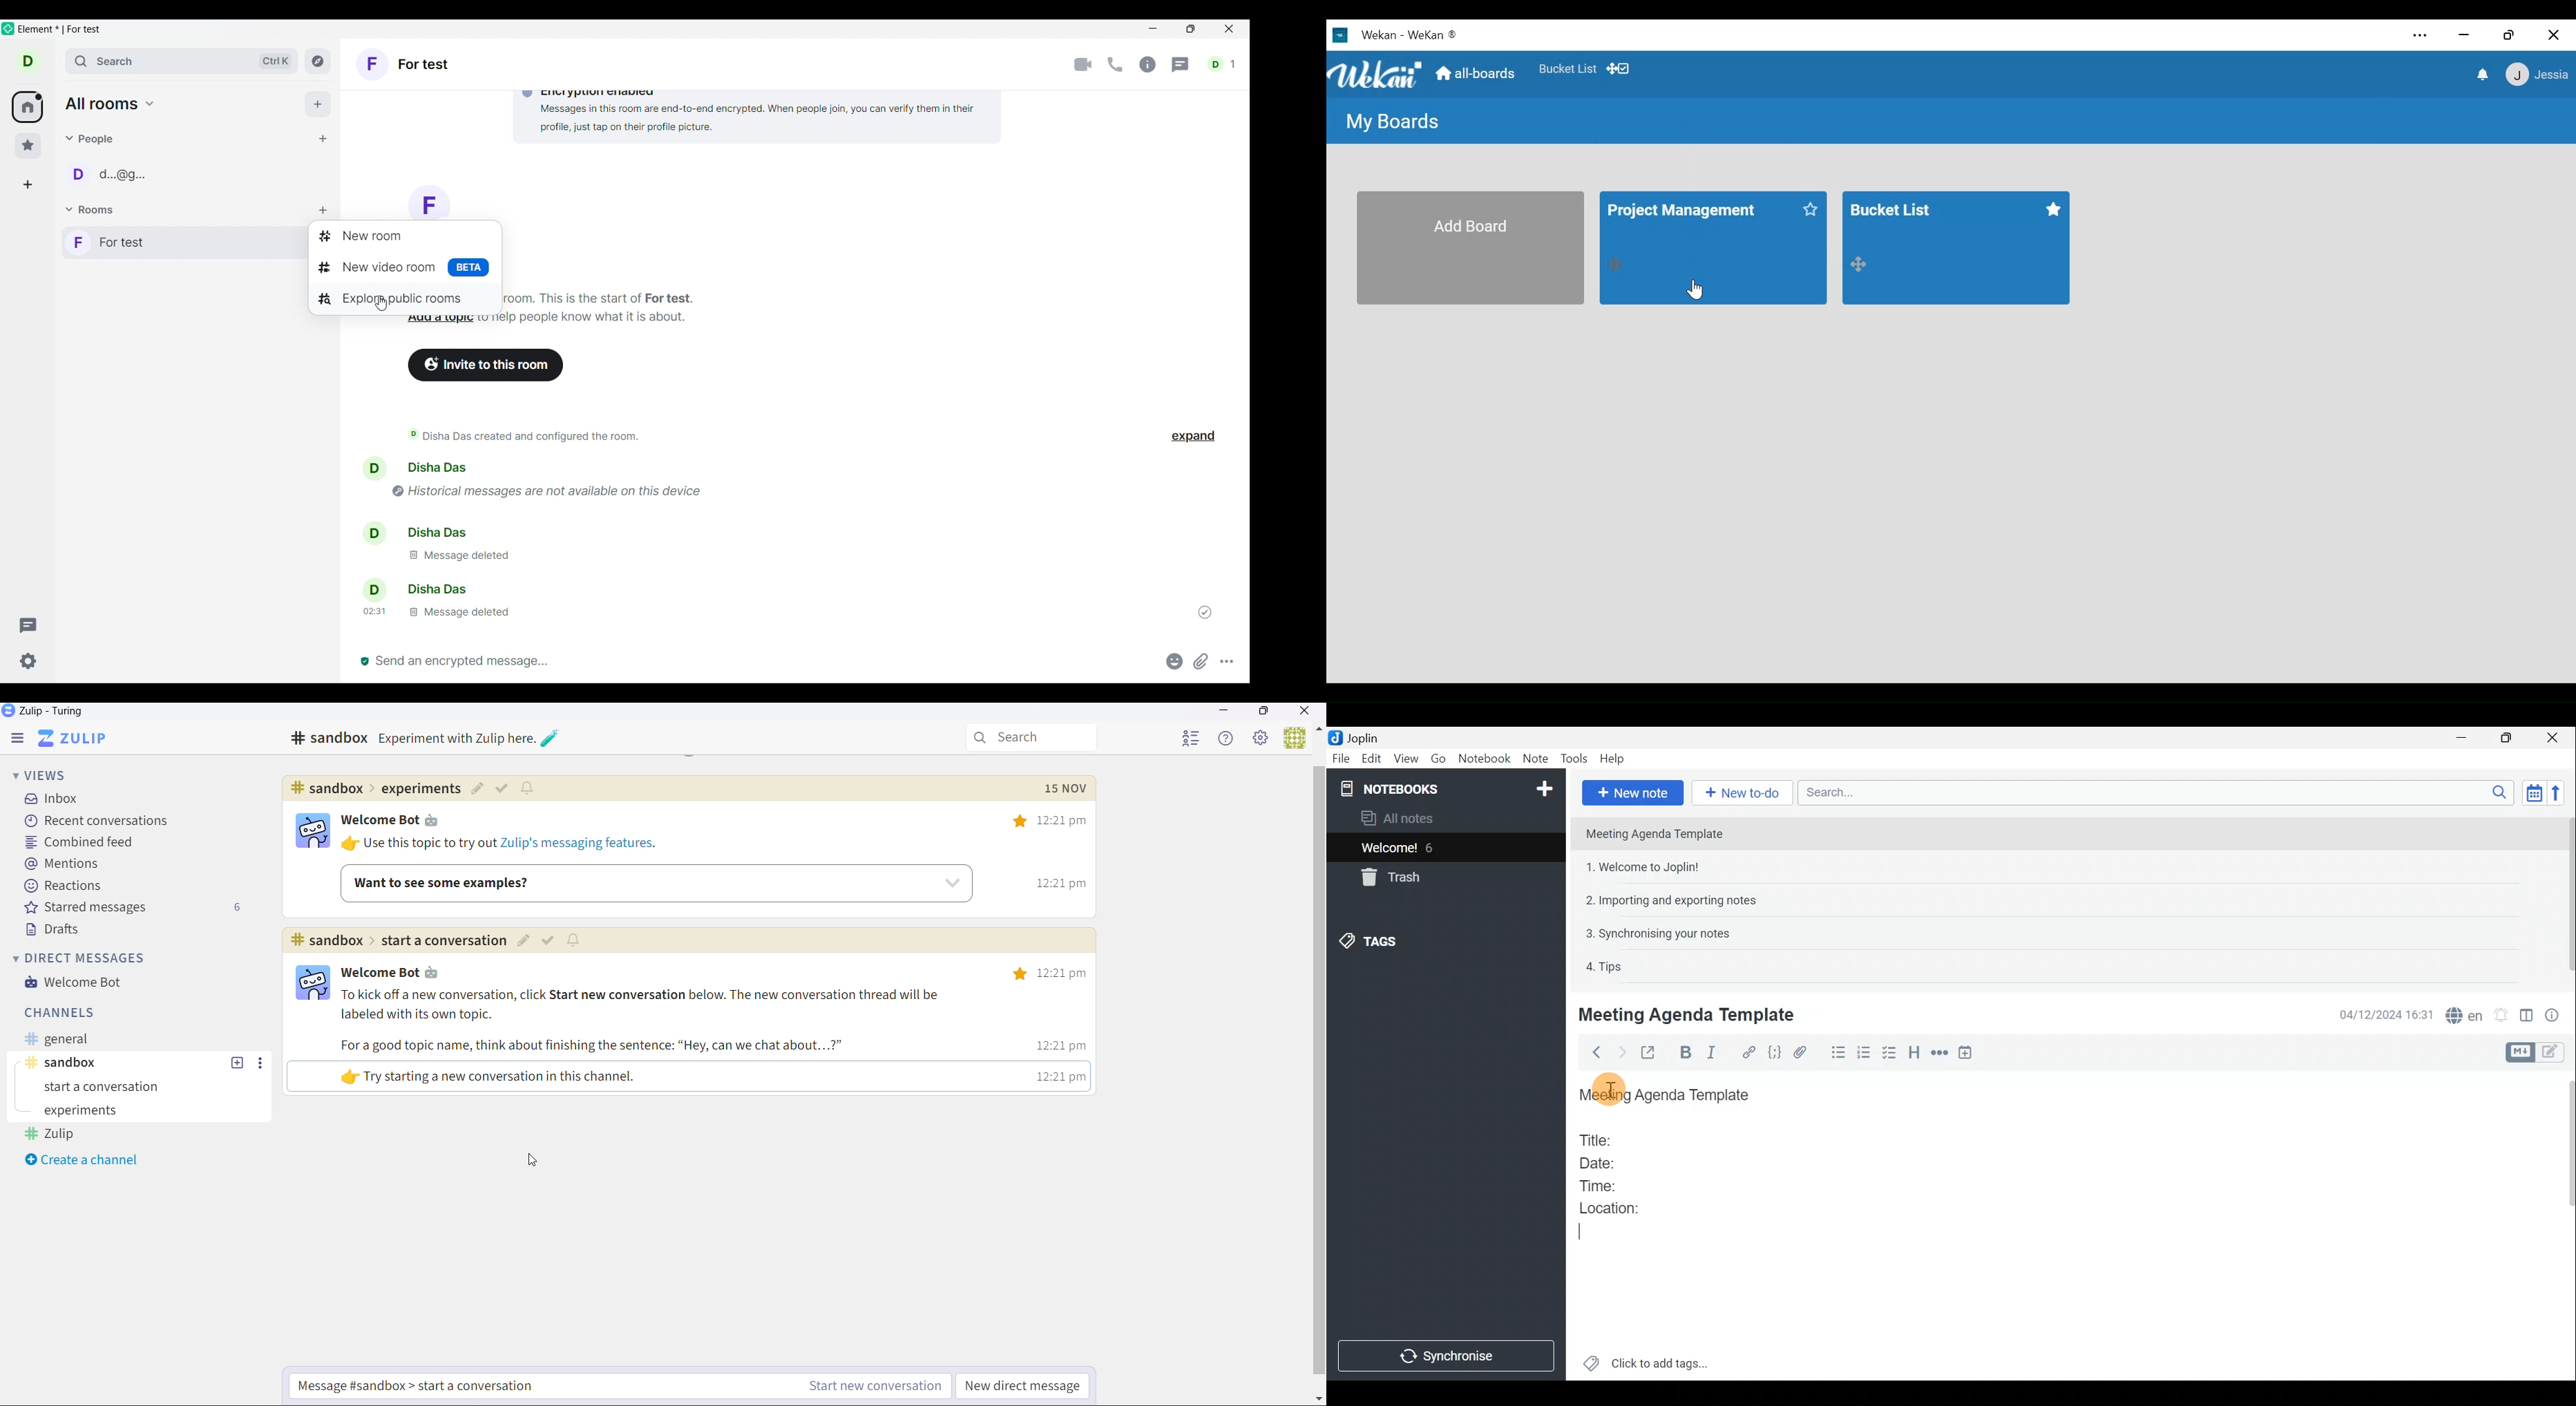 The height and width of the screenshot is (1428, 2576). I want to click on Start chat, so click(324, 139).